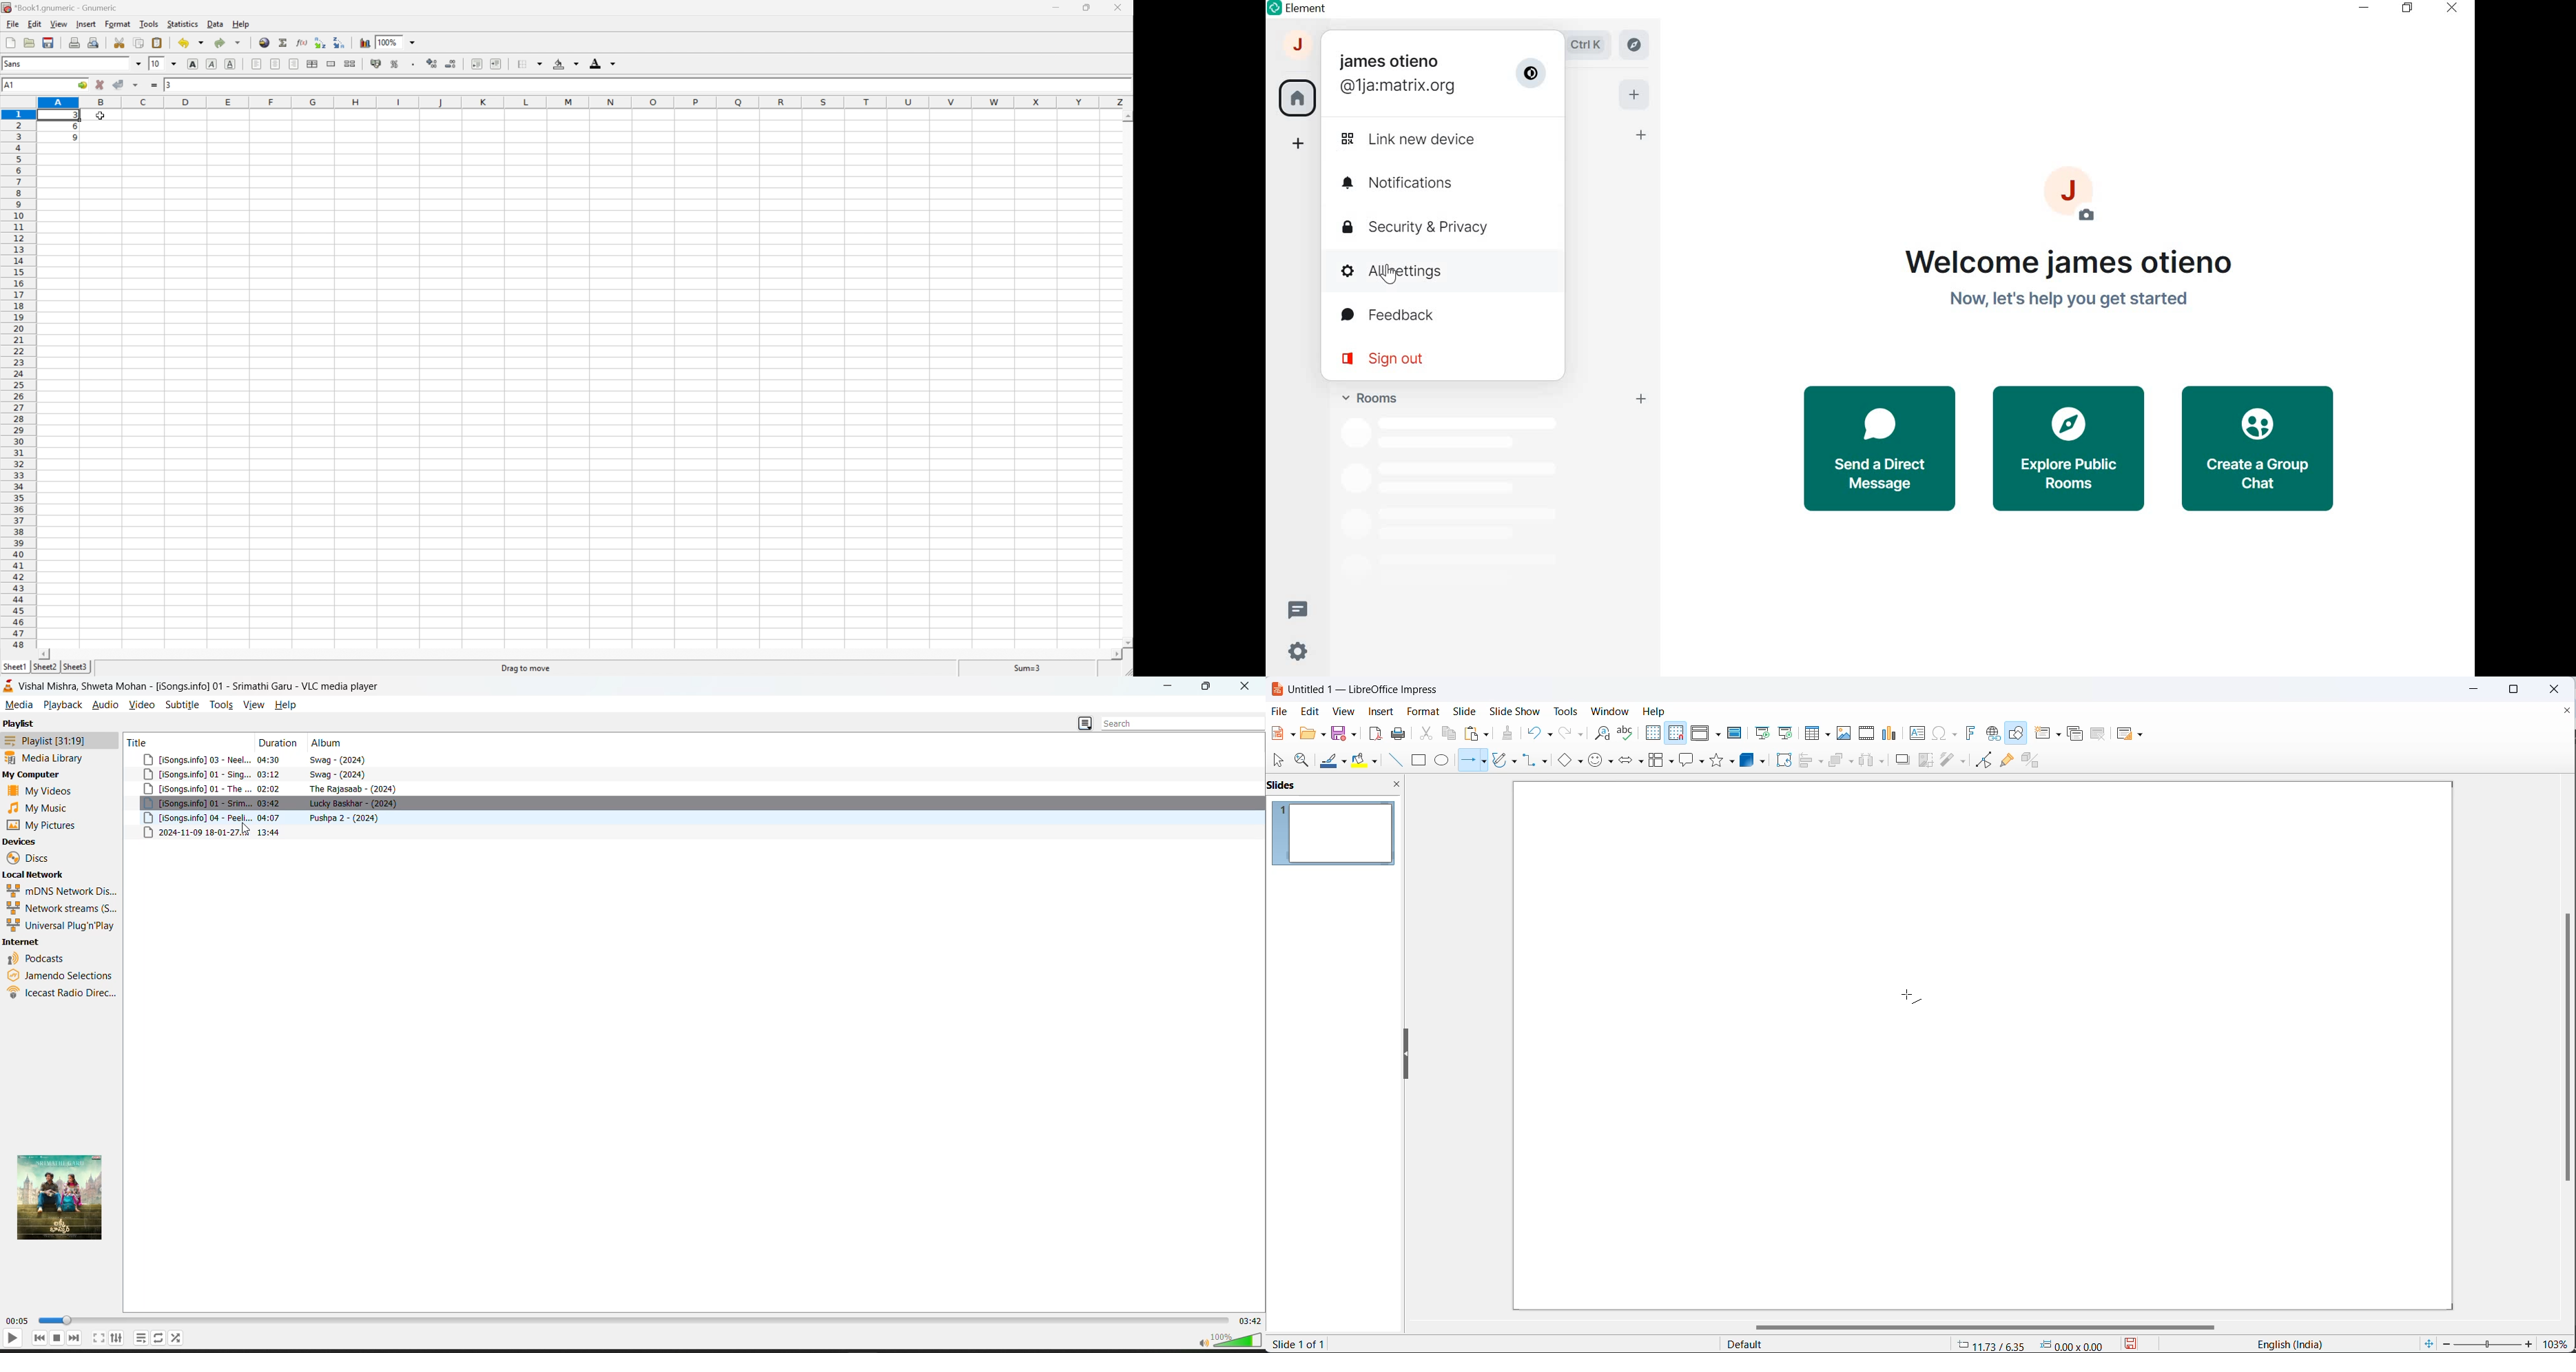 The width and height of the screenshot is (2576, 1372). Describe the element at coordinates (34, 23) in the screenshot. I see `Edit` at that location.